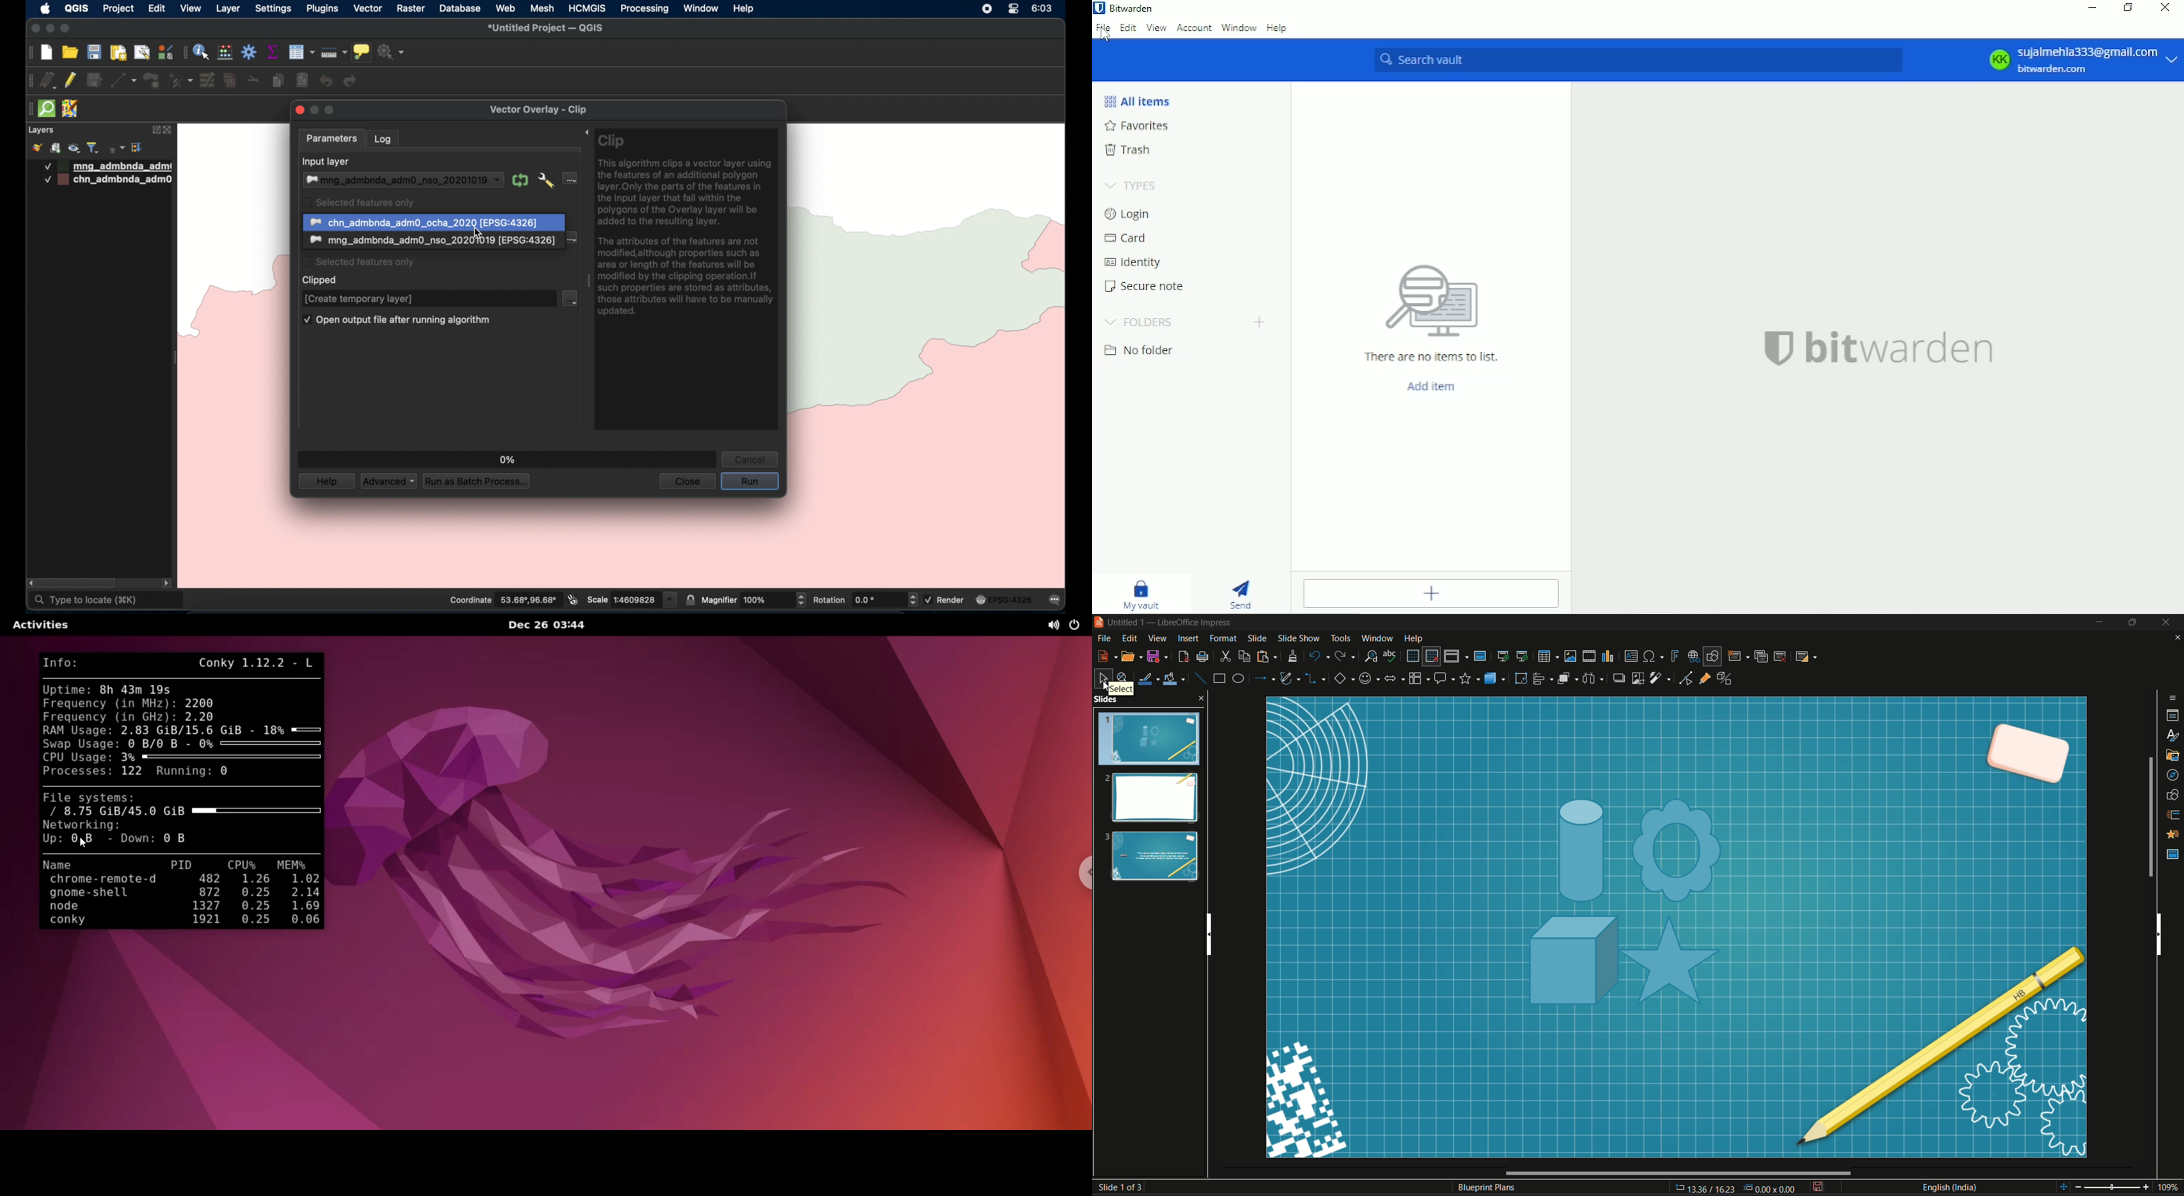 Image resolution: width=2184 pixels, height=1204 pixels. I want to click on insert audio video, so click(1588, 656).